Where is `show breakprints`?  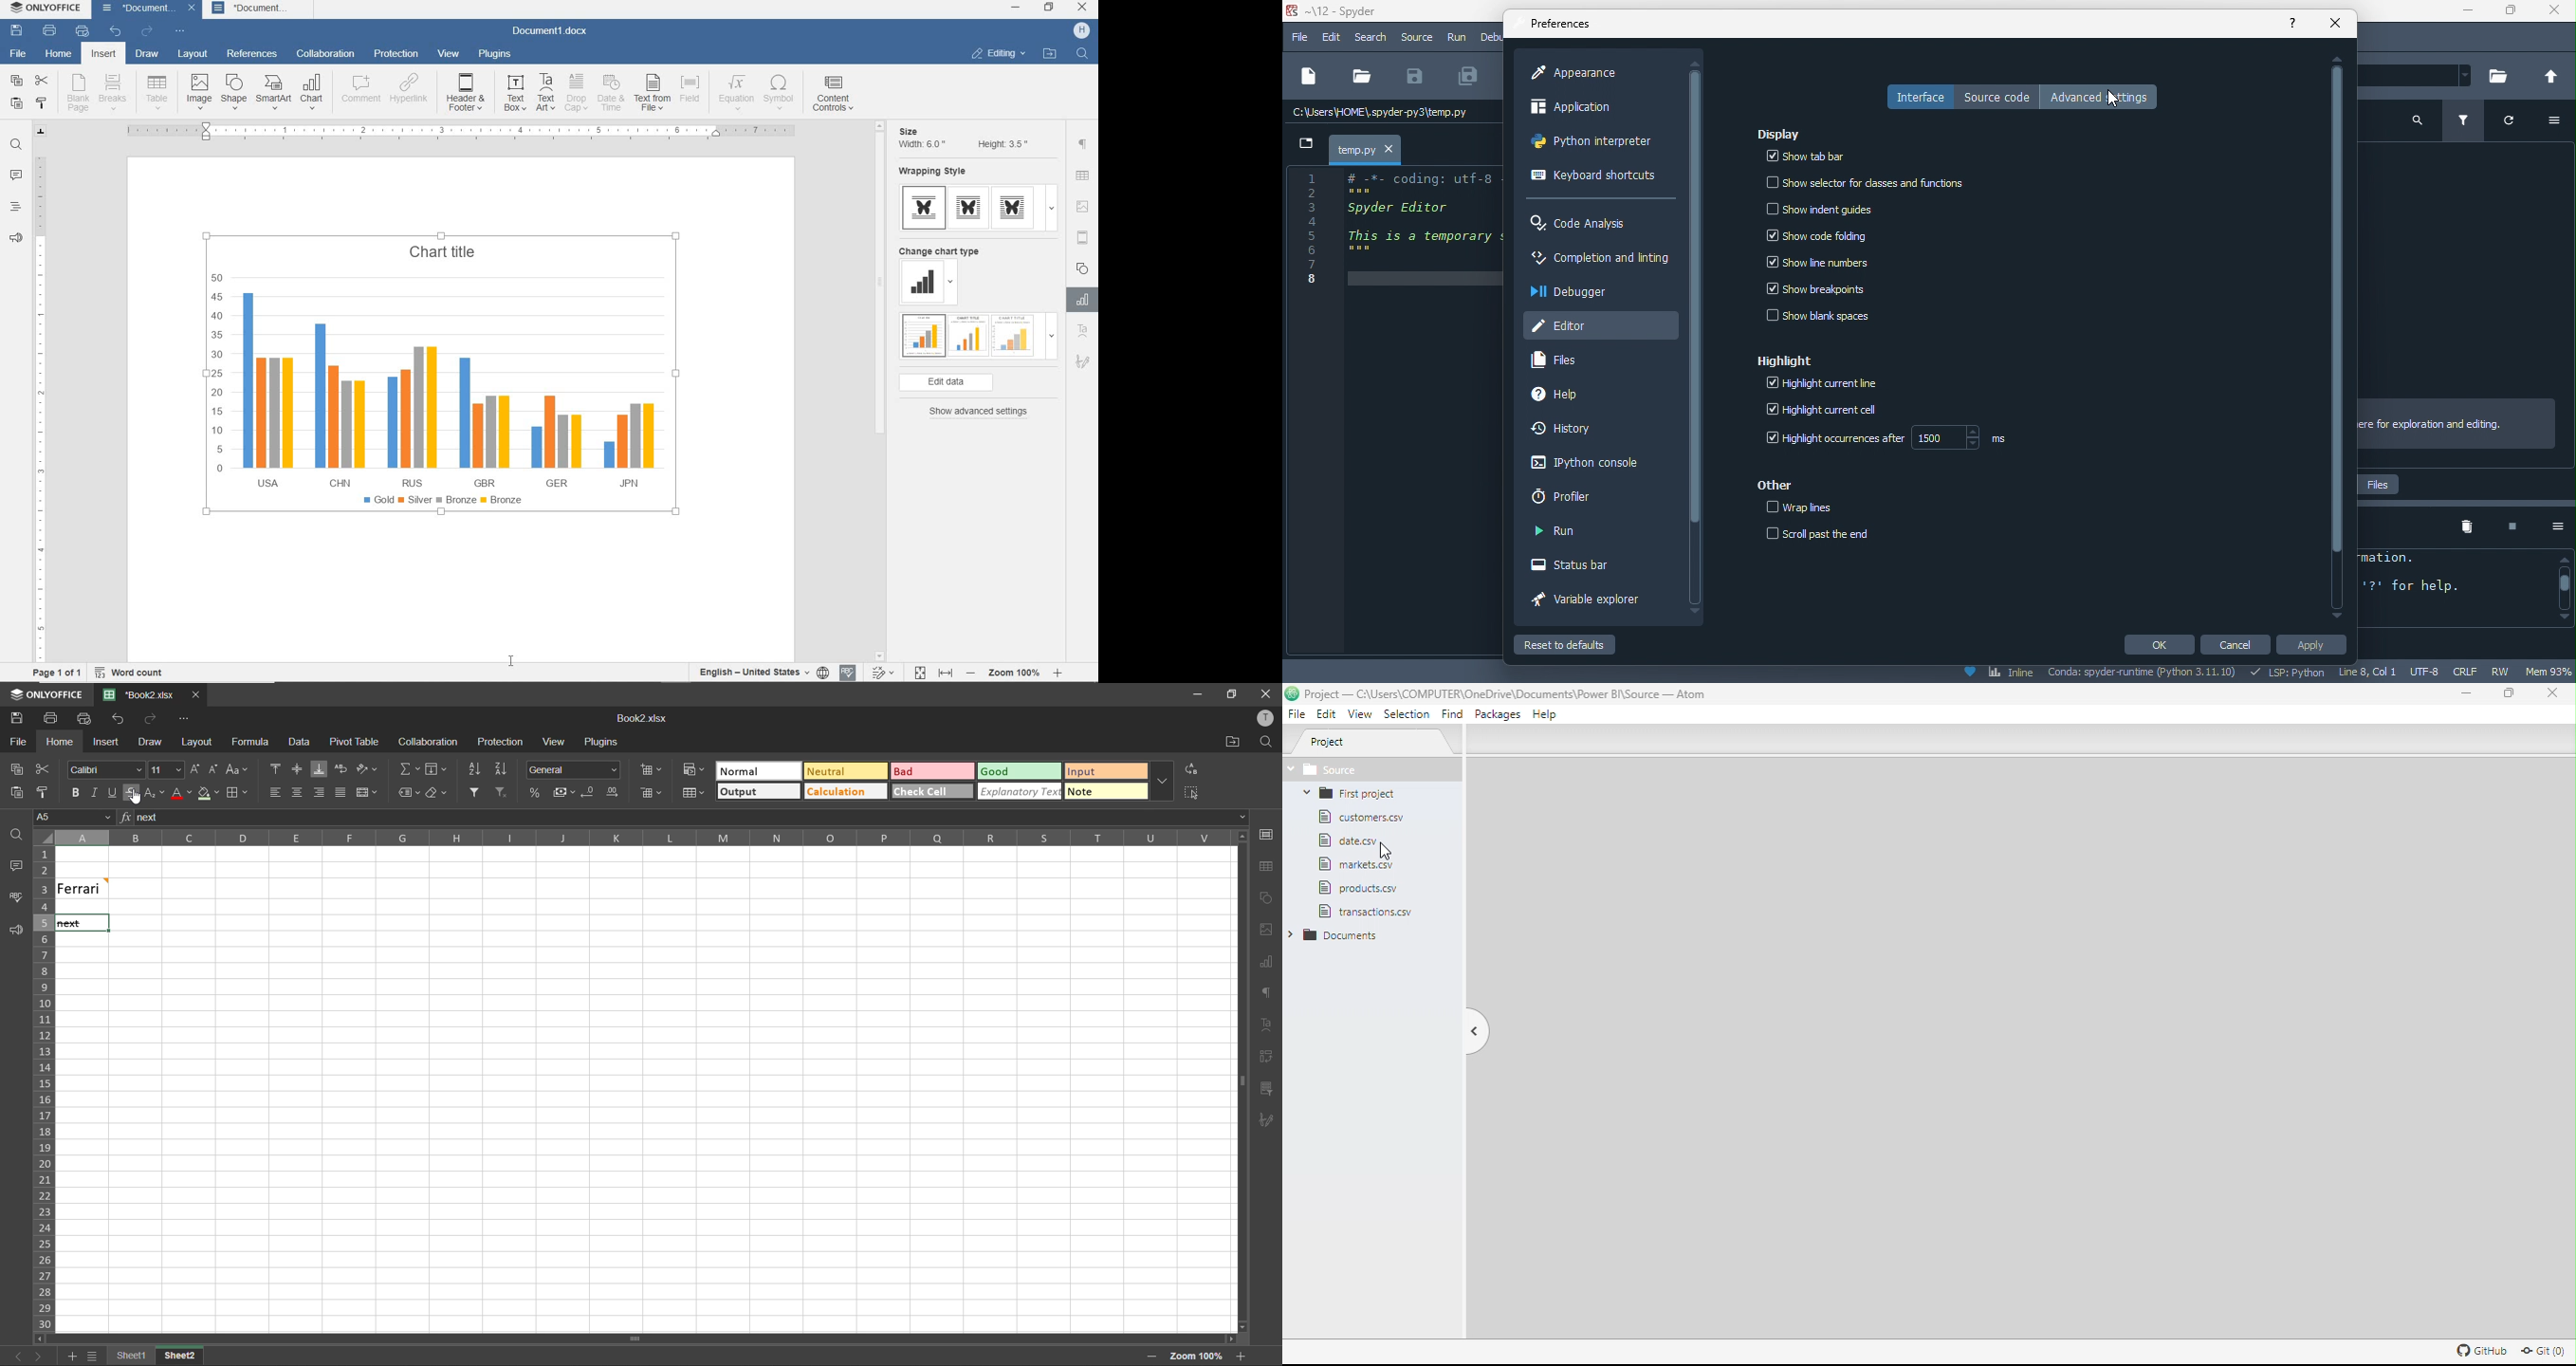 show breakprints is located at coordinates (1816, 291).